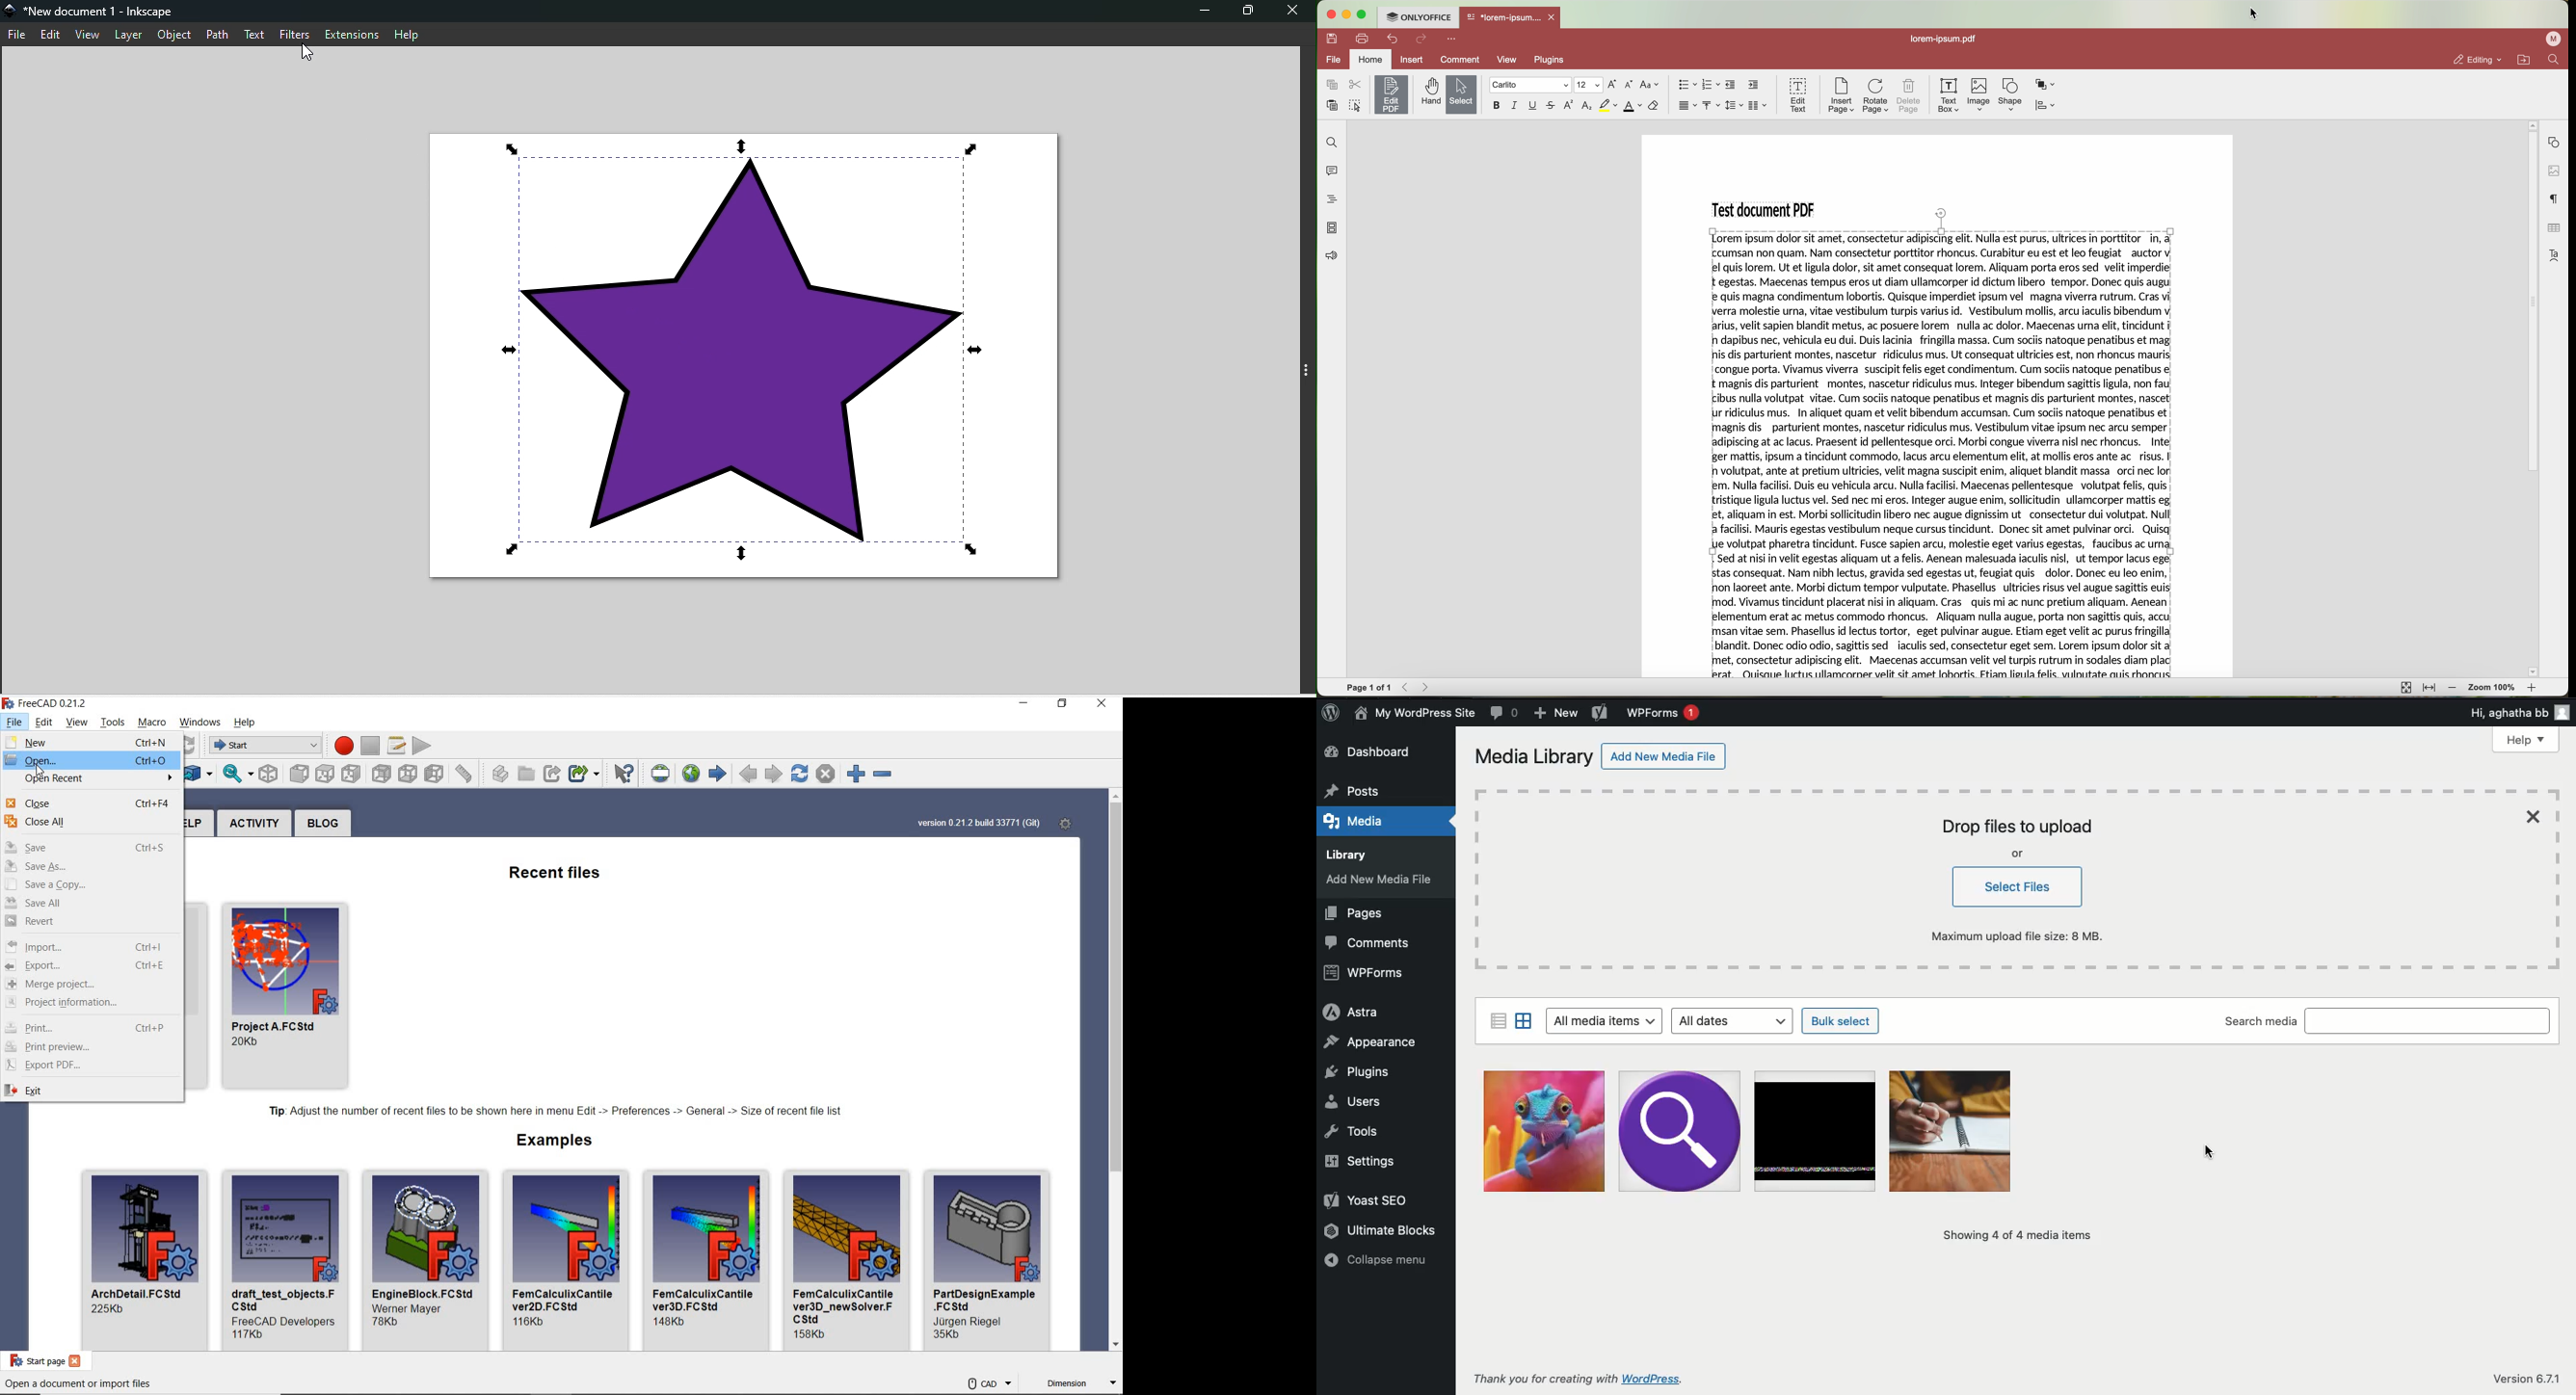 Image resolution: width=2576 pixels, height=1400 pixels. I want to click on Thank you for creating with WordPress, so click(1579, 1380).